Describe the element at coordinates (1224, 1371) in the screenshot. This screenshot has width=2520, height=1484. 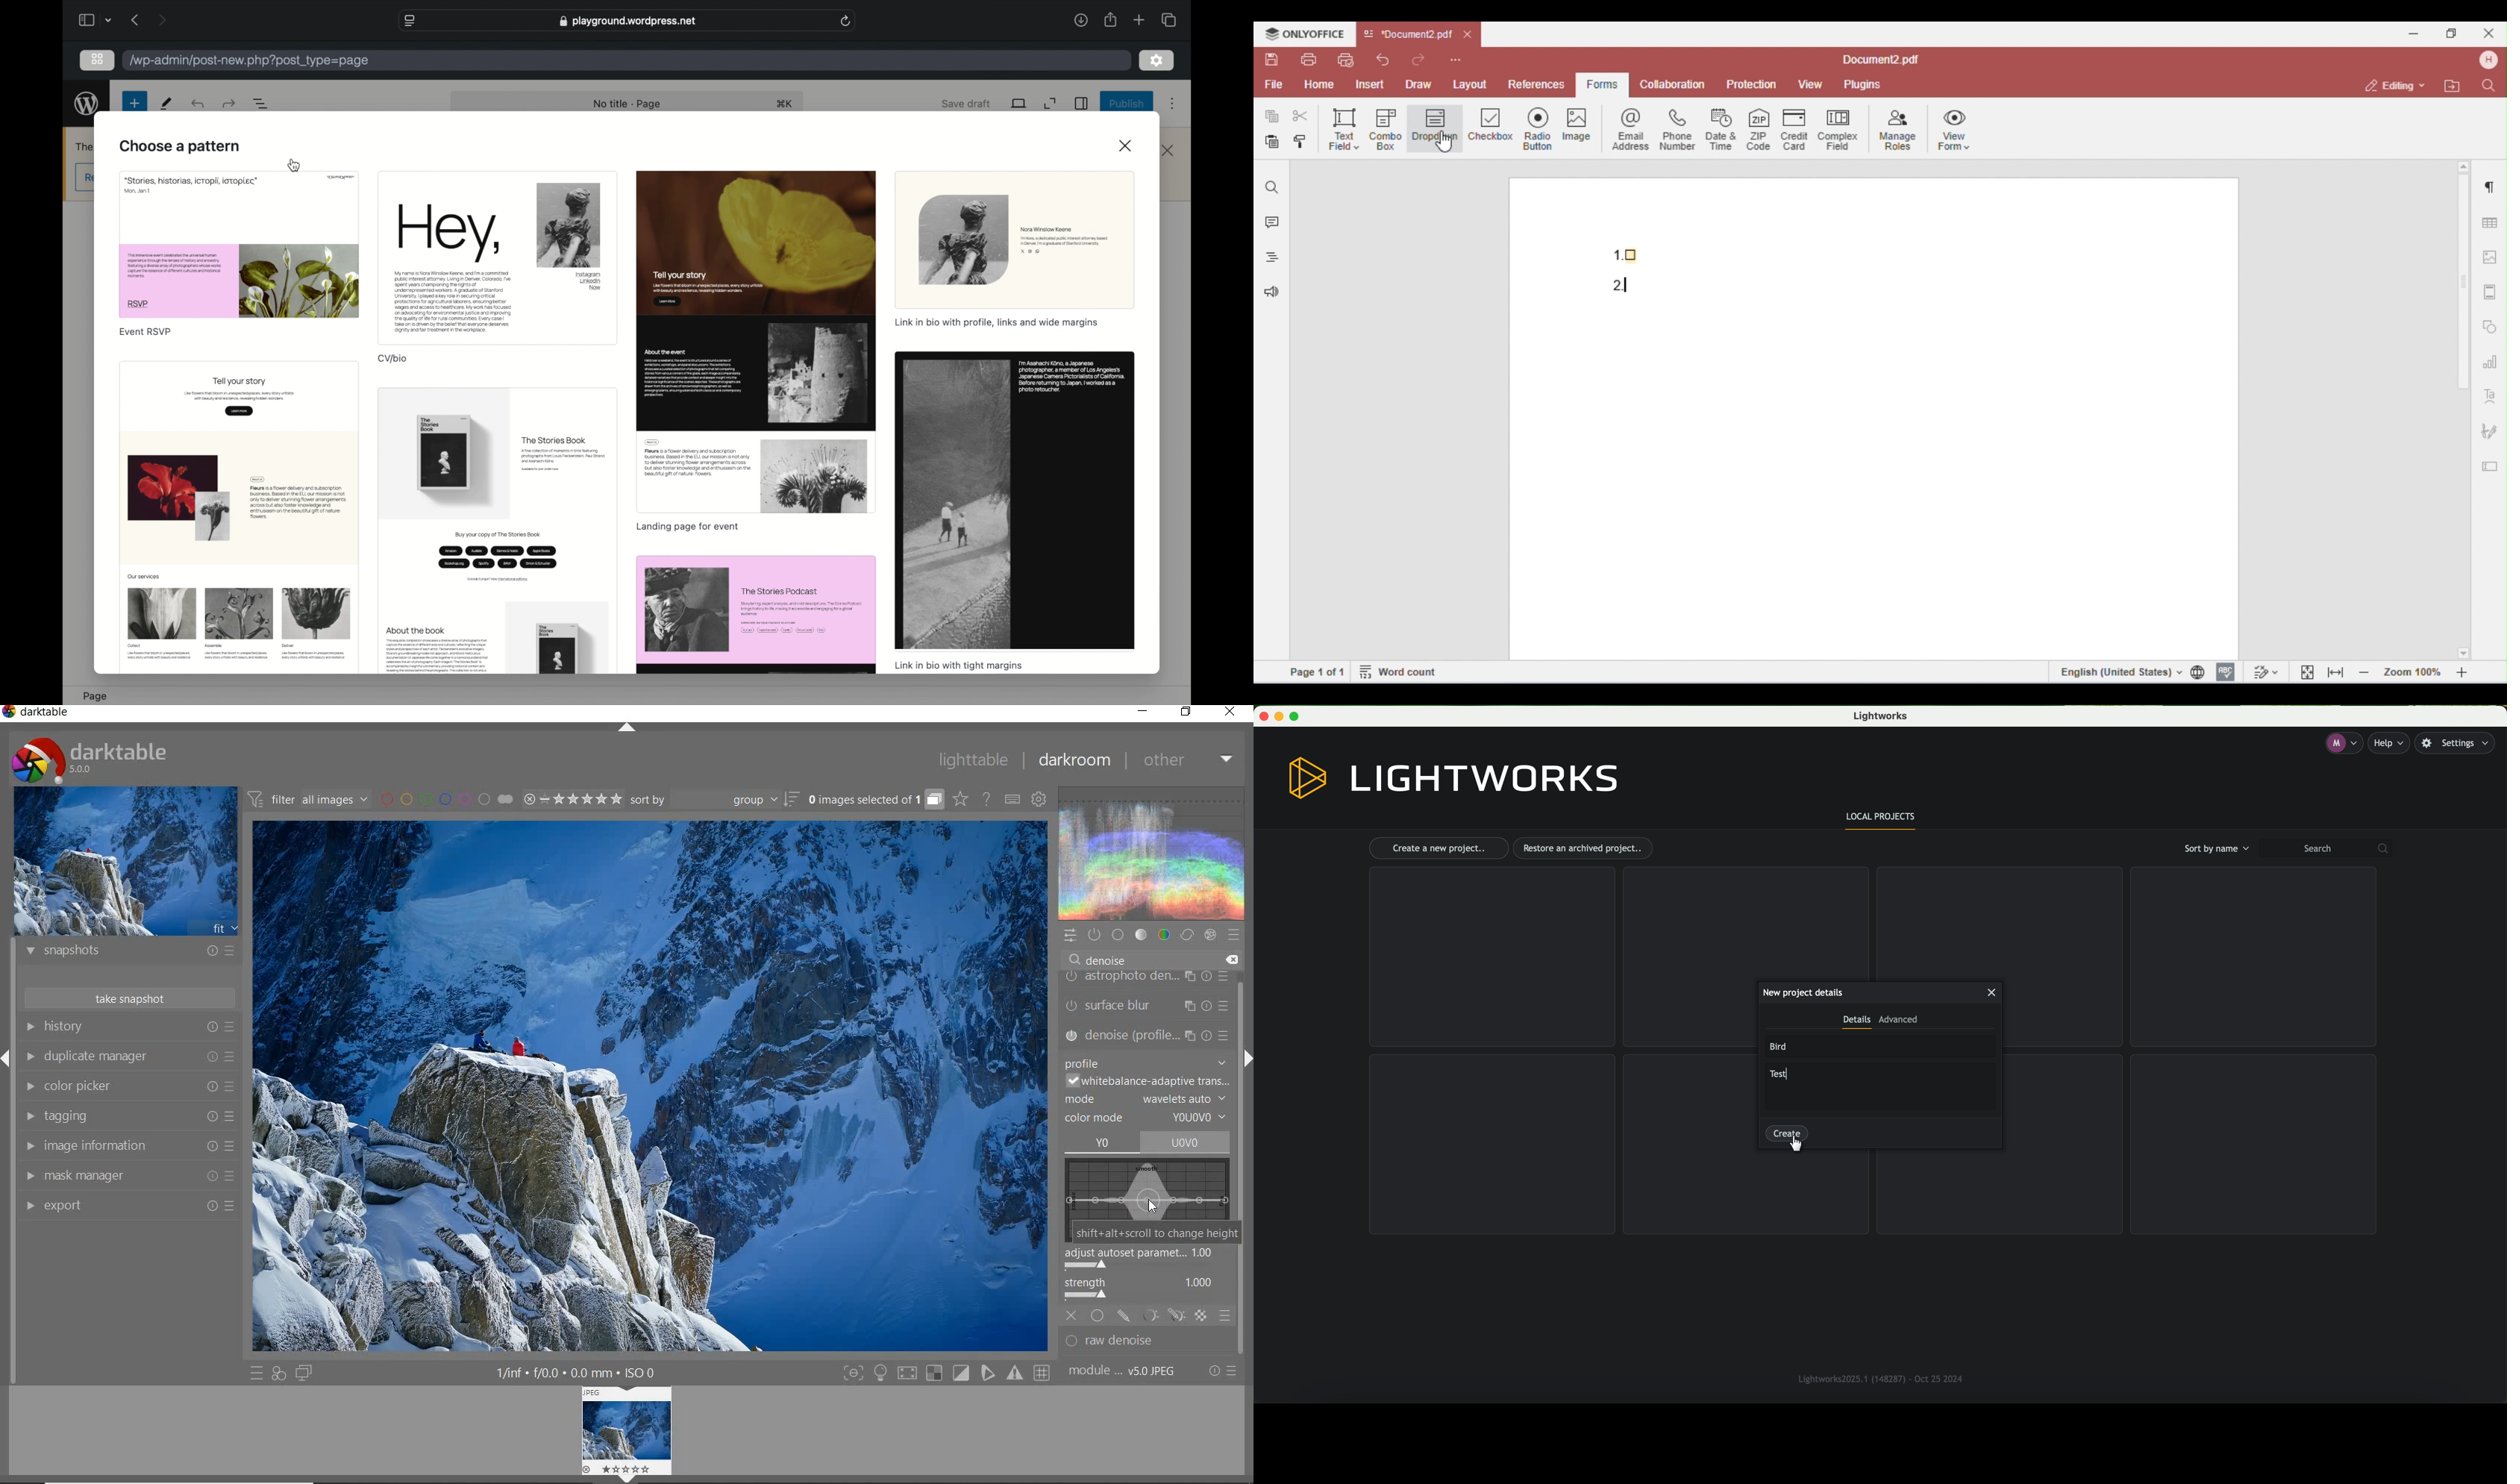
I see `reset or presets and preferences` at that location.